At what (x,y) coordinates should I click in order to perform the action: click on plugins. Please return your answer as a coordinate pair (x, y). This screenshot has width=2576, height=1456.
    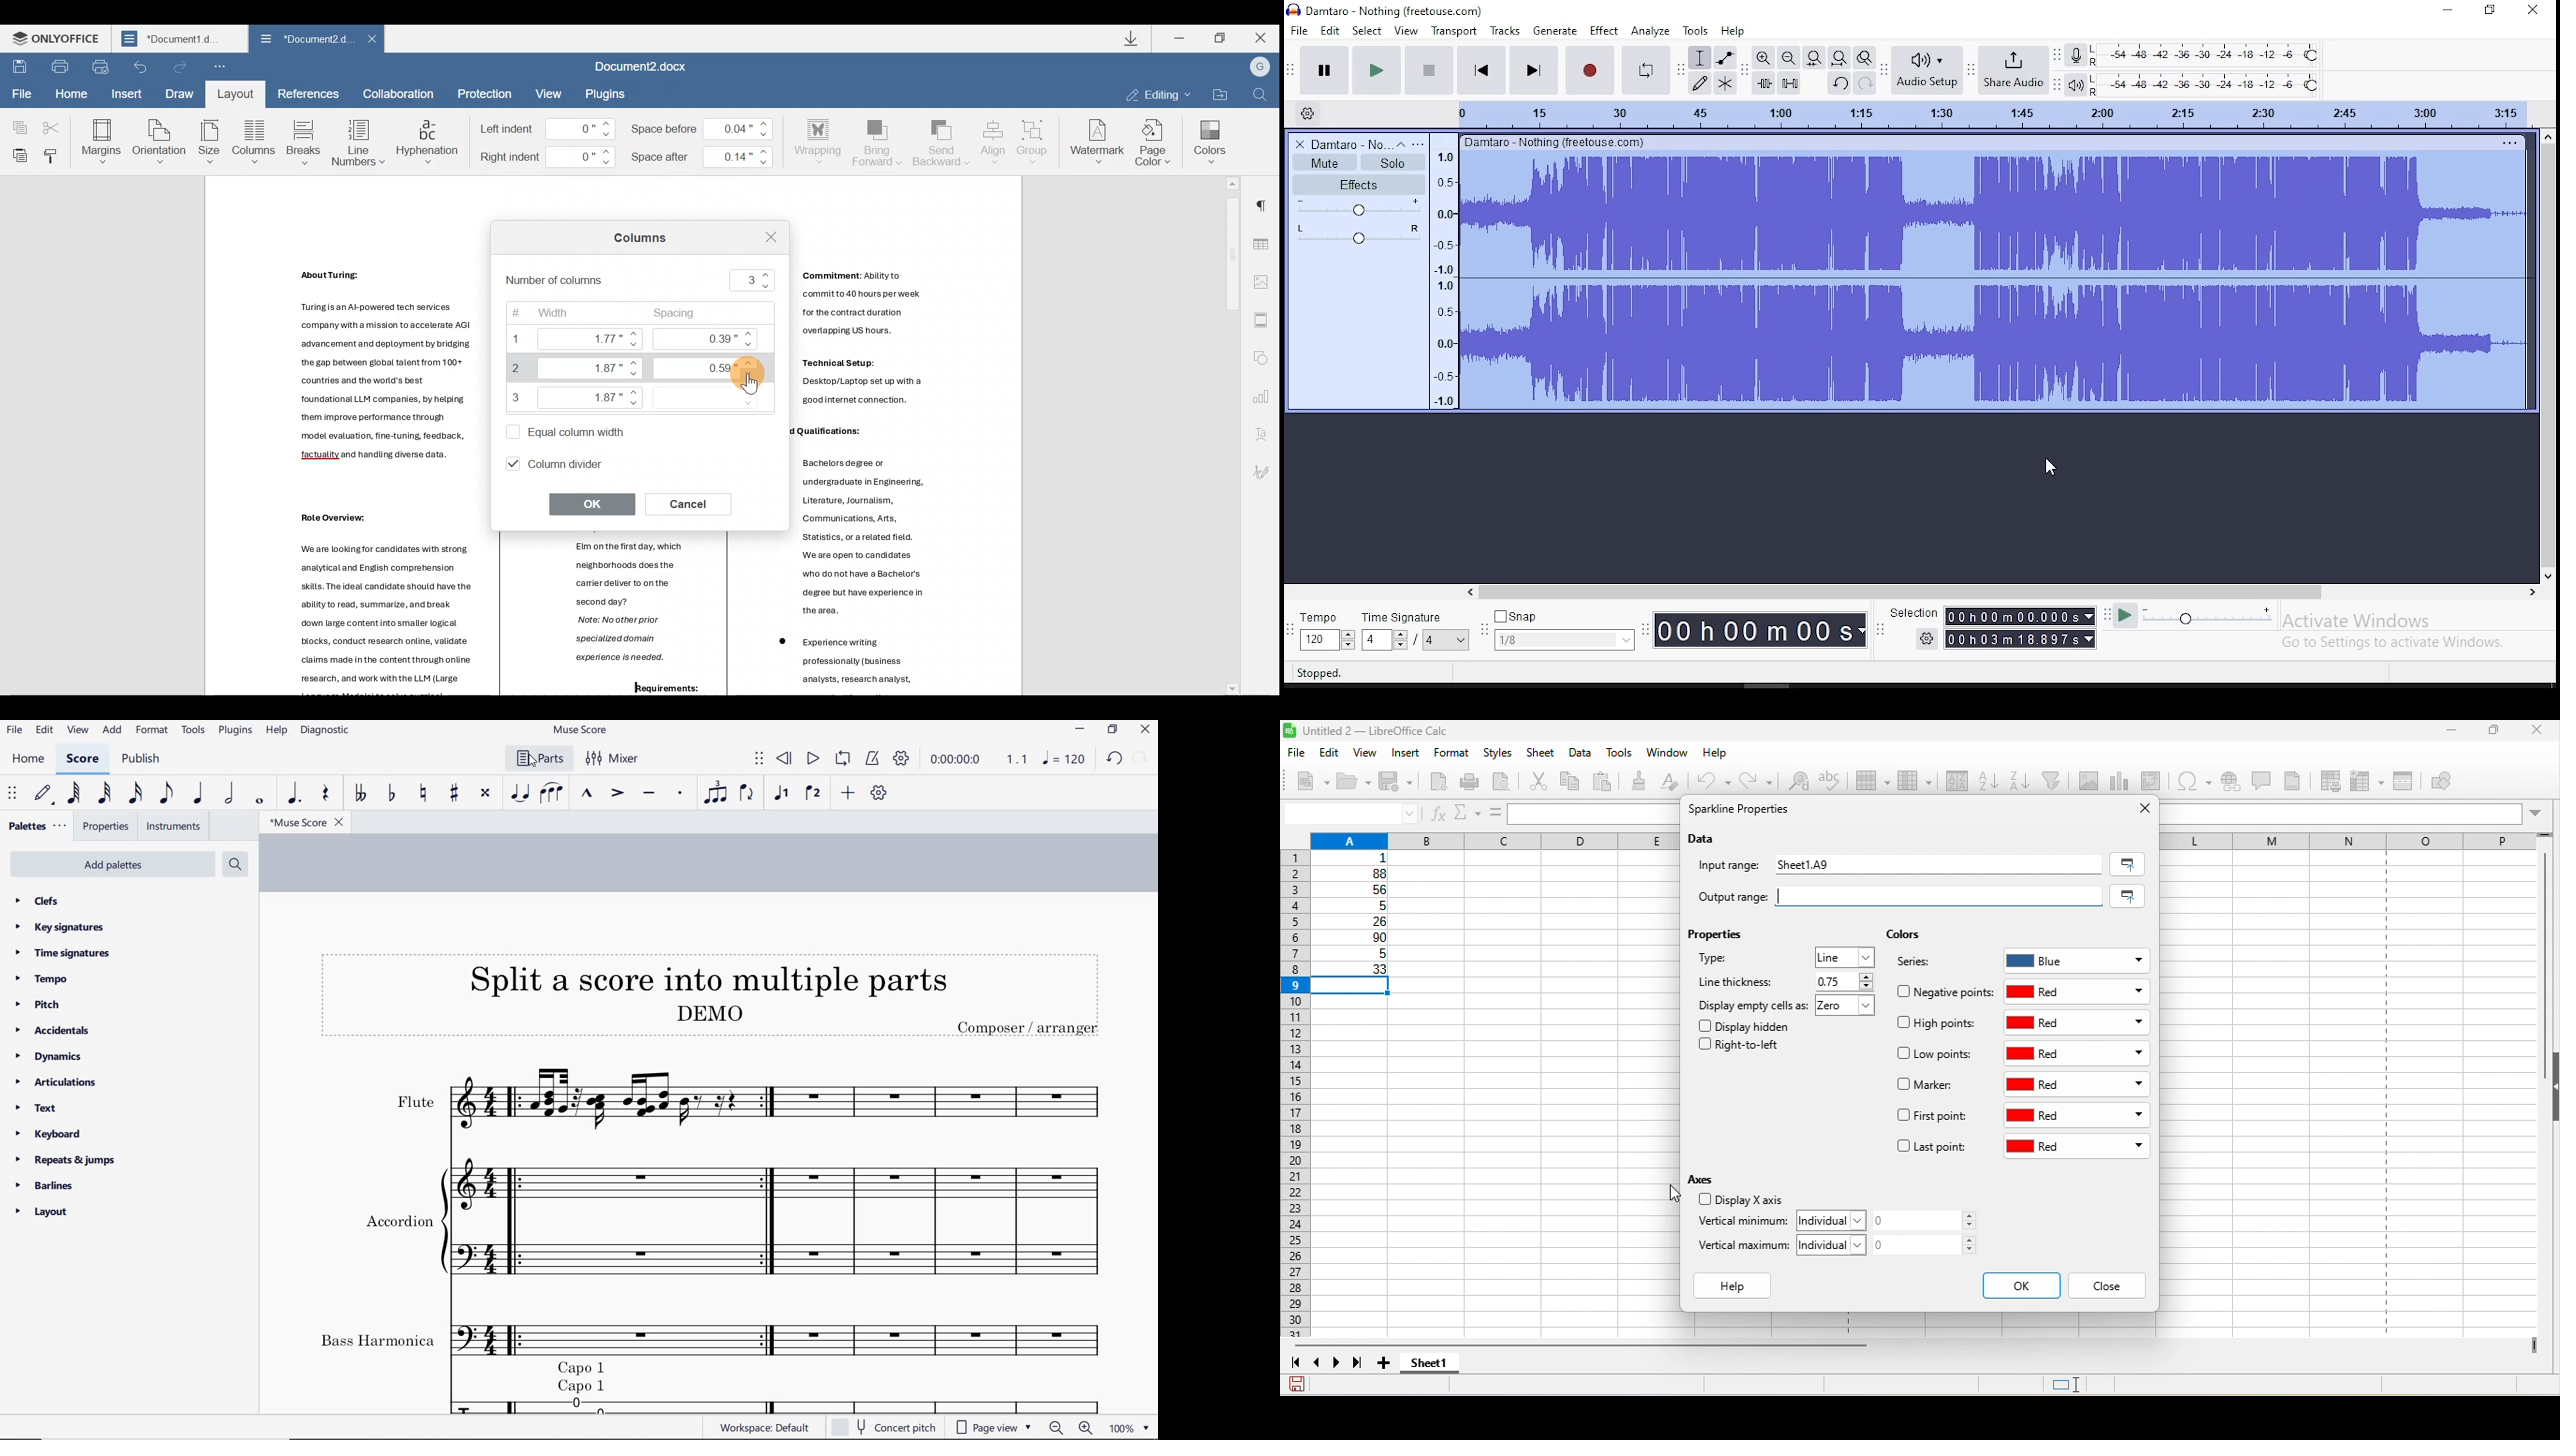
    Looking at the image, I should click on (234, 731).